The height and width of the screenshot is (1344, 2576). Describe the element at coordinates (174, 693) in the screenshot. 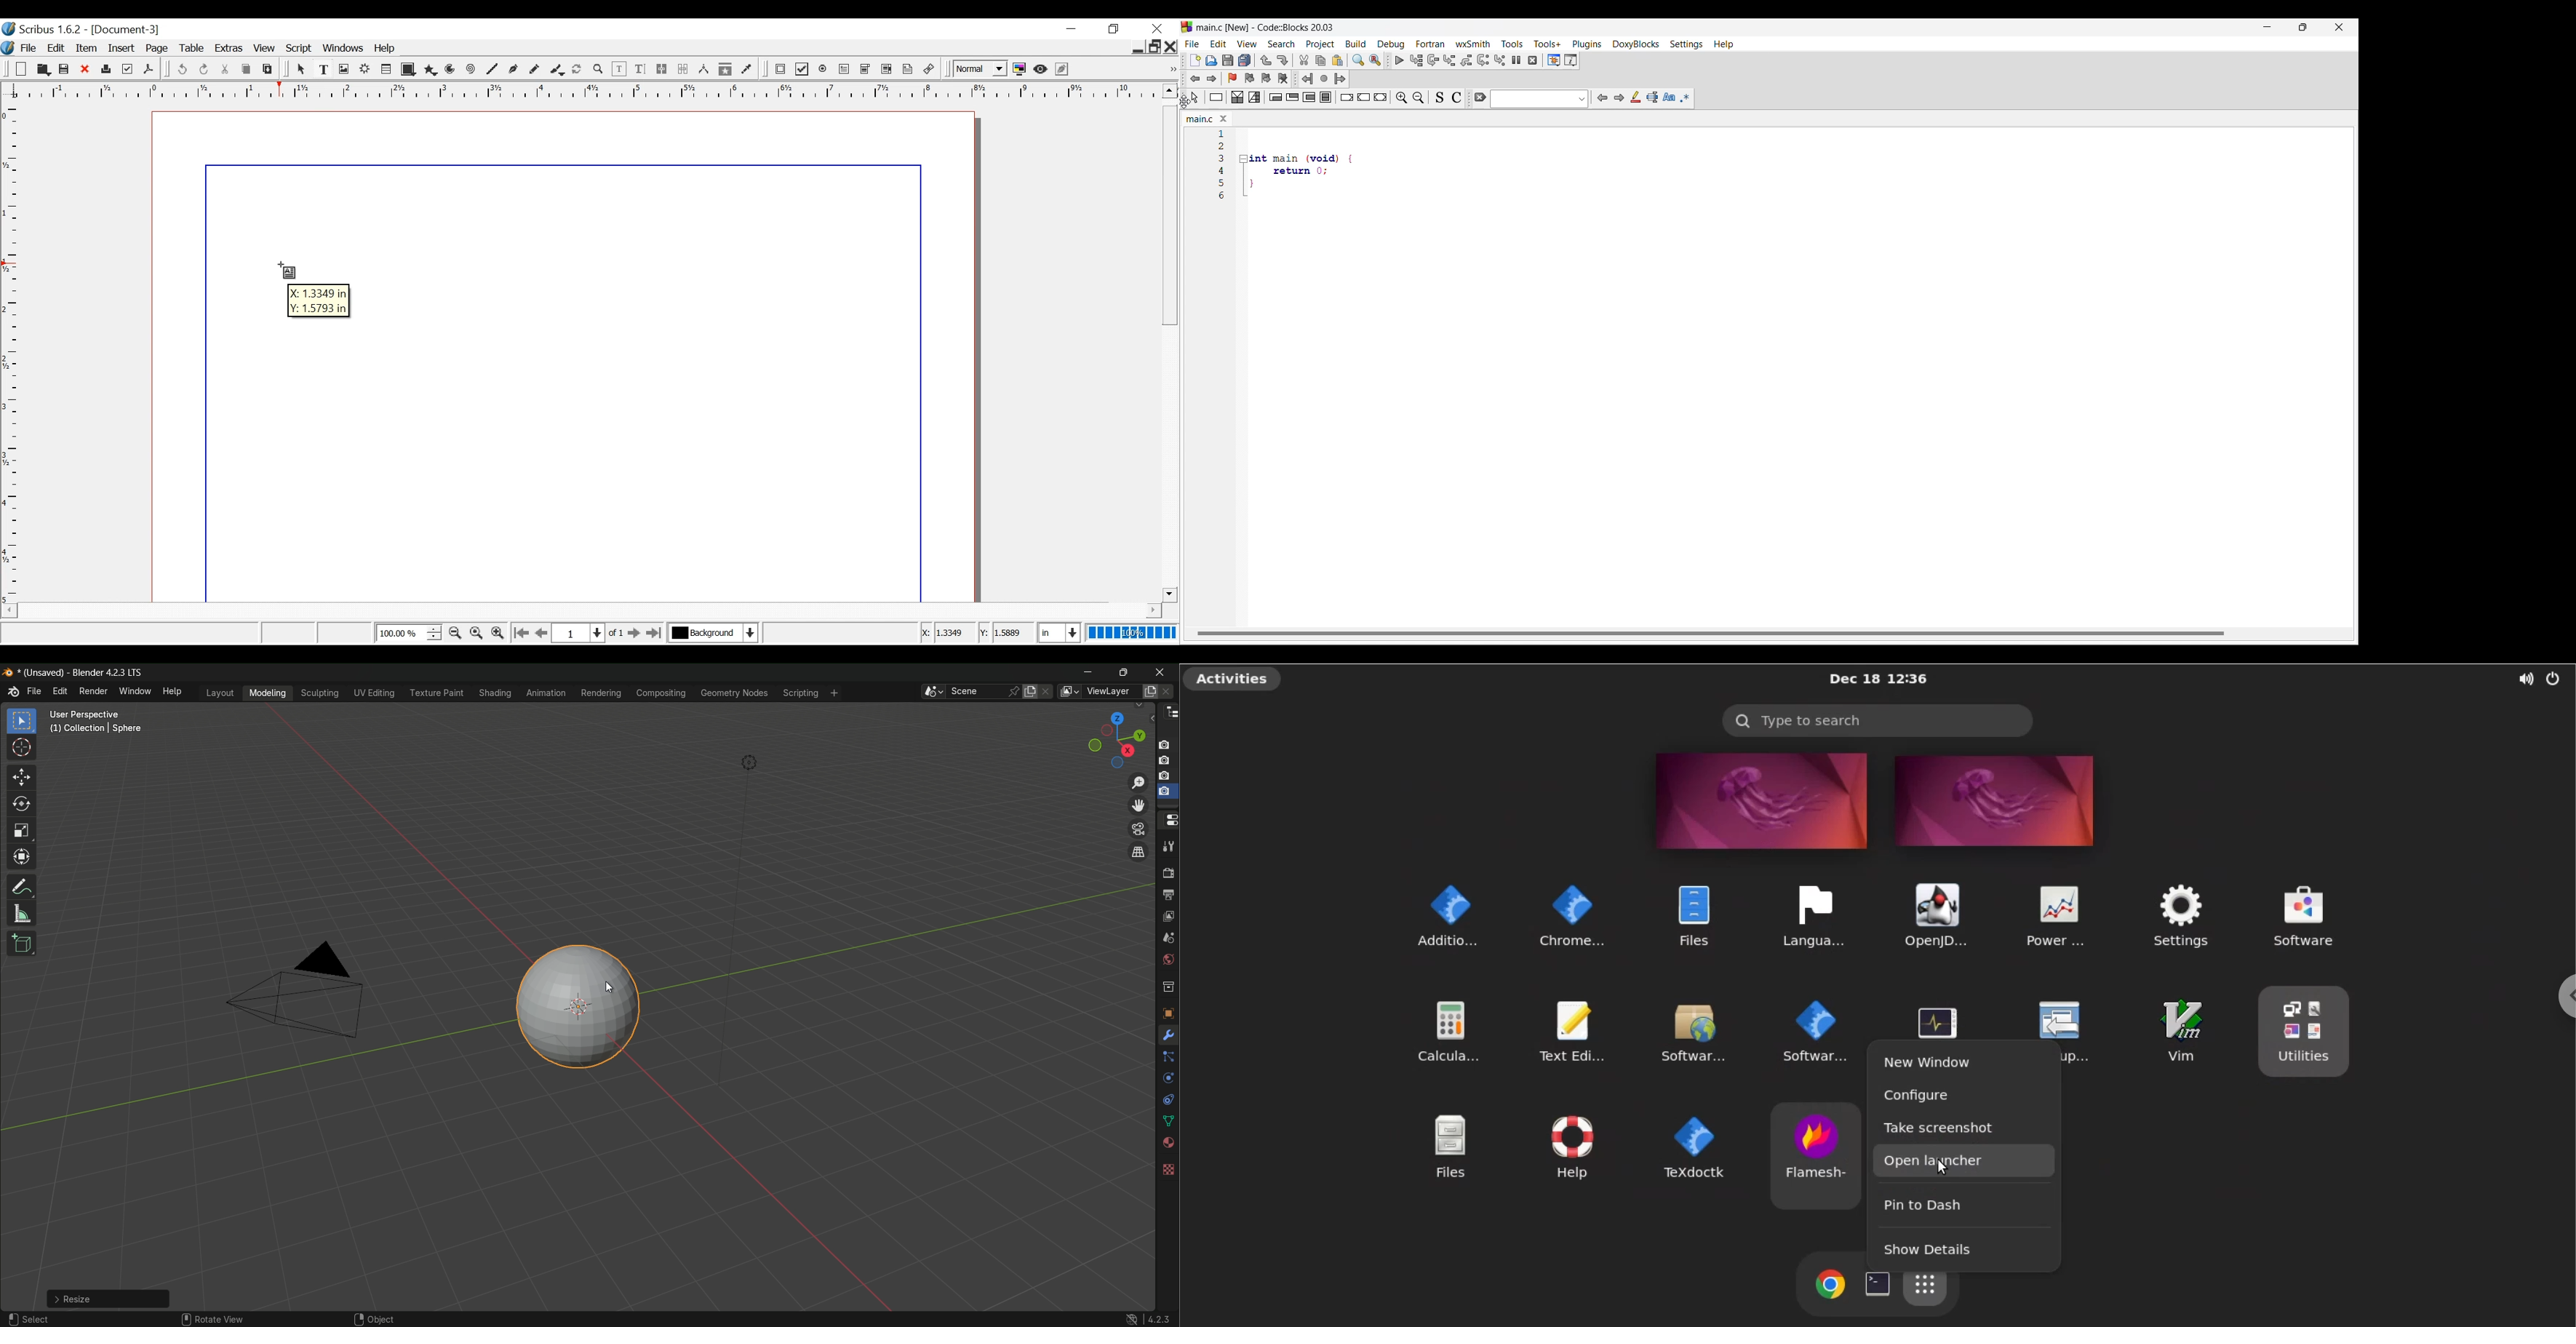

I see `help menu` at that location.